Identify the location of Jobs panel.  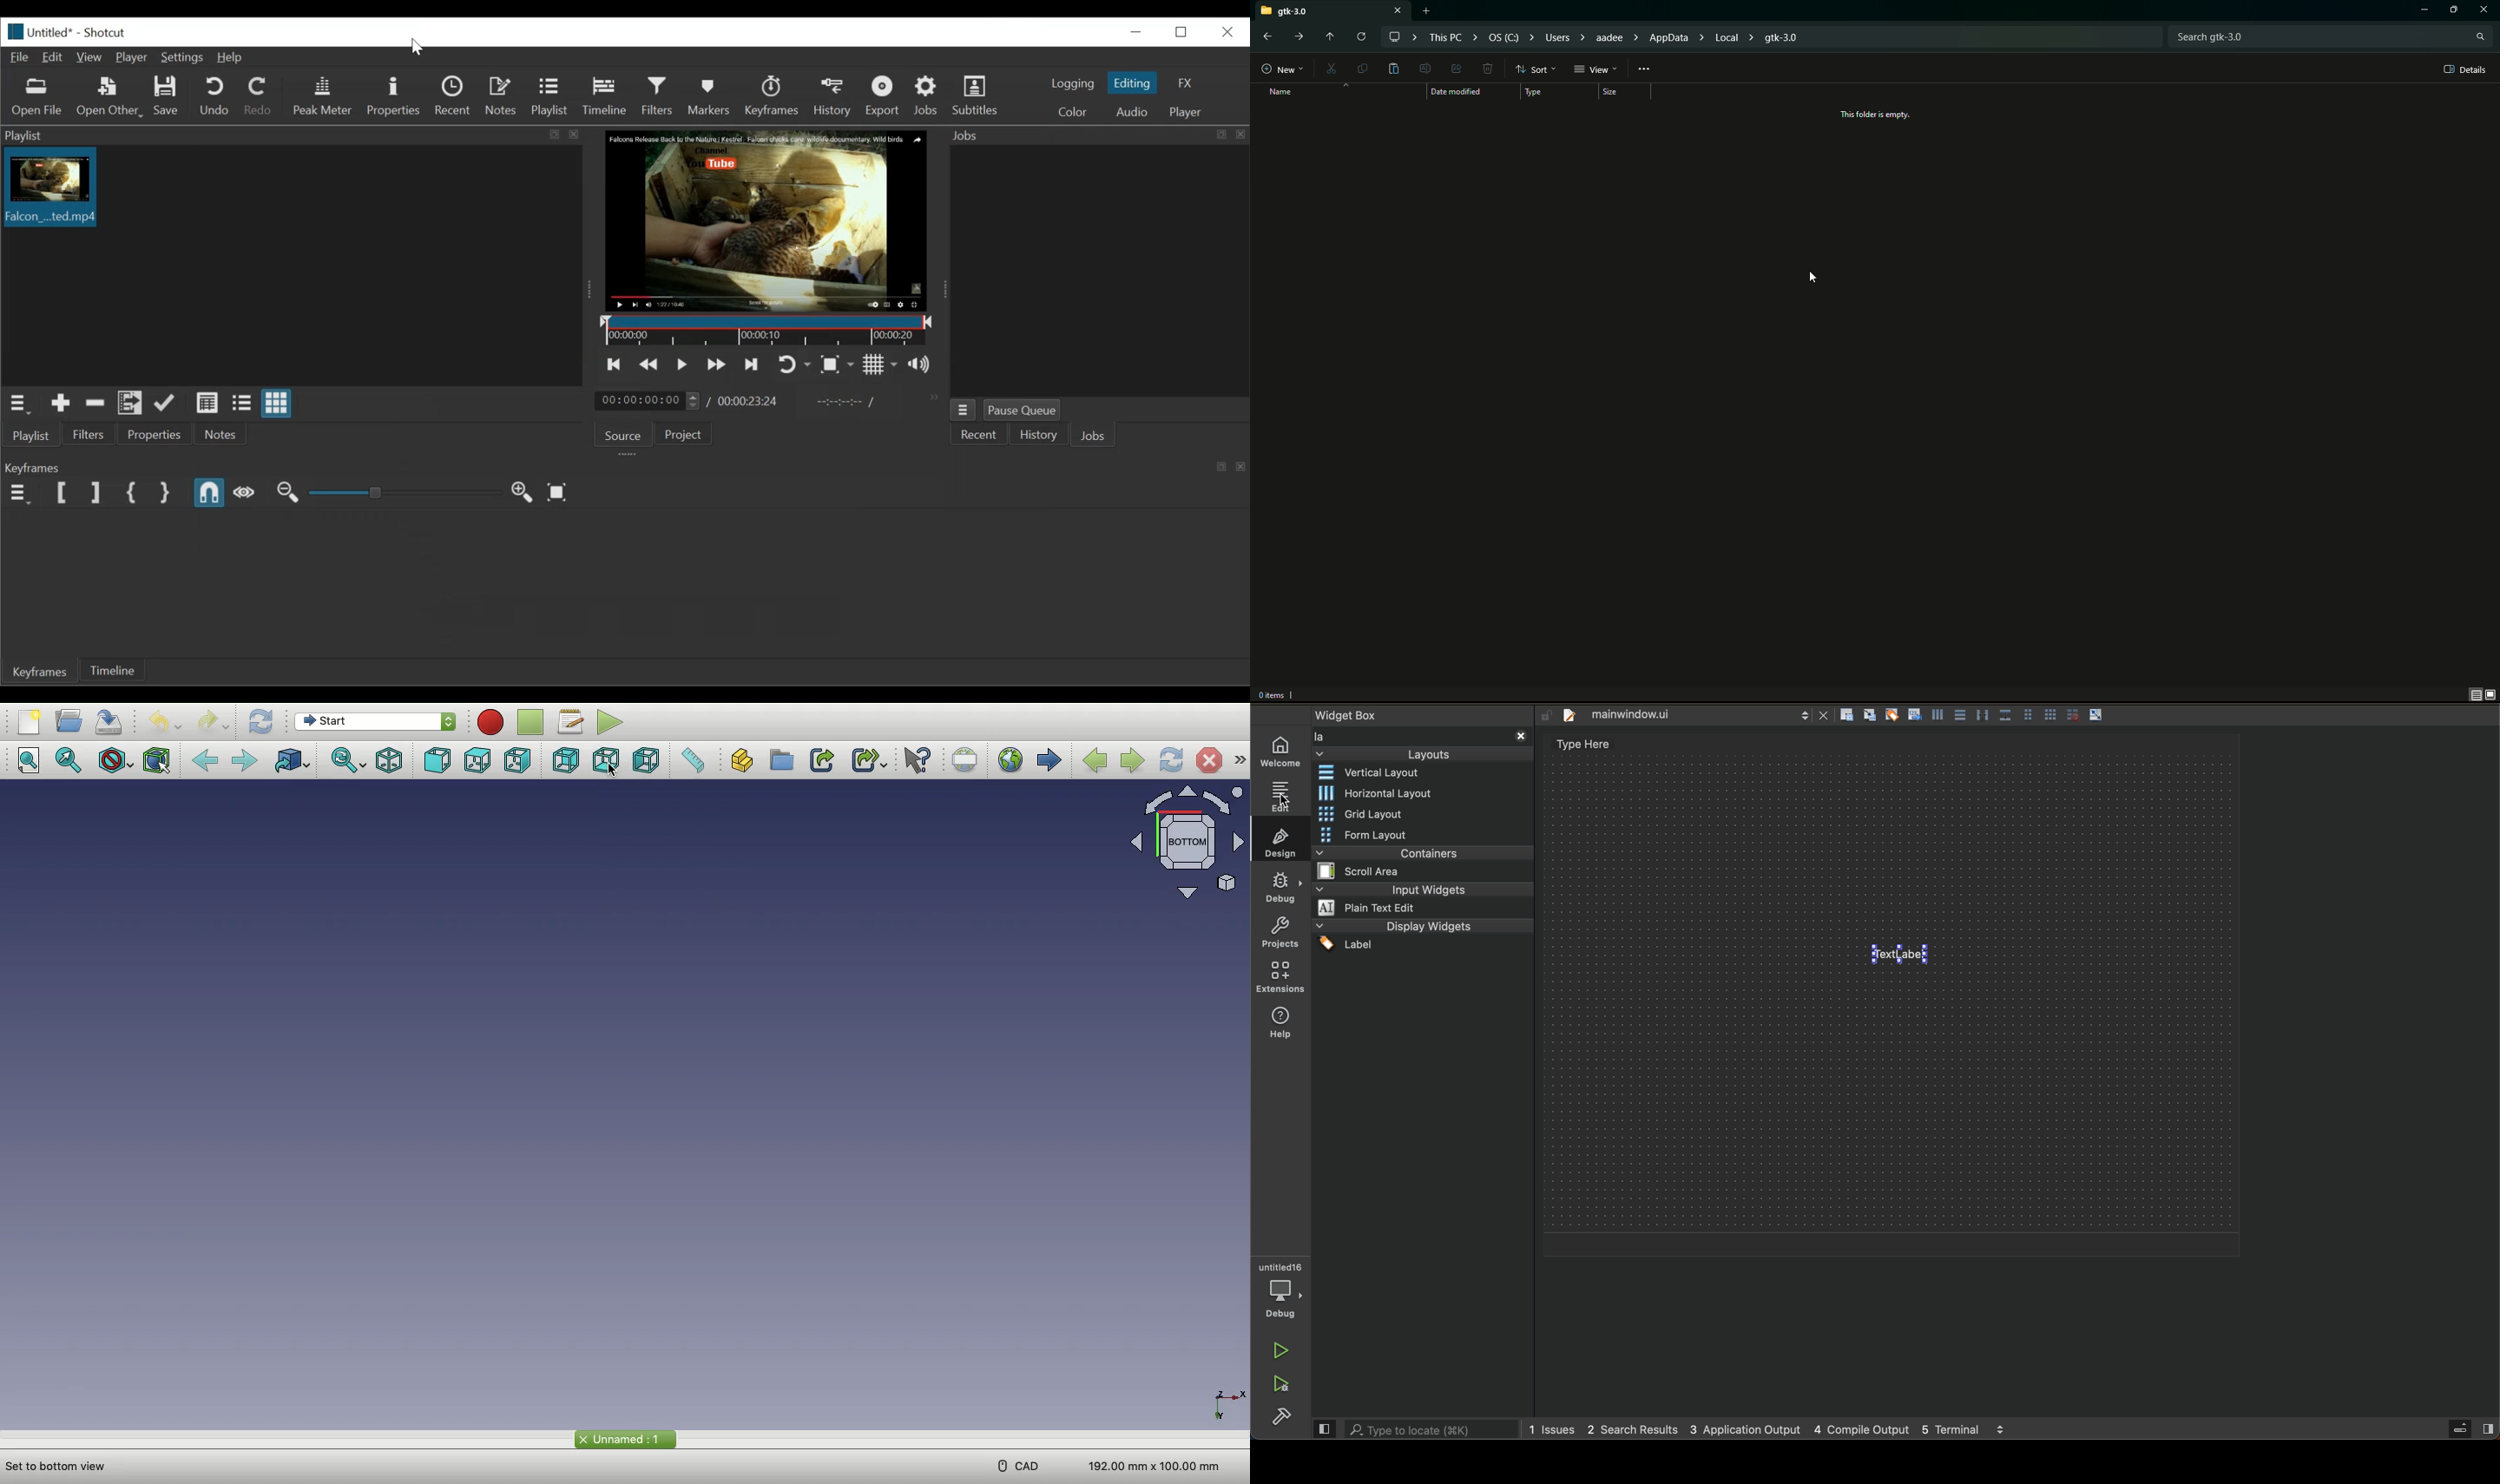
(1097, 137).